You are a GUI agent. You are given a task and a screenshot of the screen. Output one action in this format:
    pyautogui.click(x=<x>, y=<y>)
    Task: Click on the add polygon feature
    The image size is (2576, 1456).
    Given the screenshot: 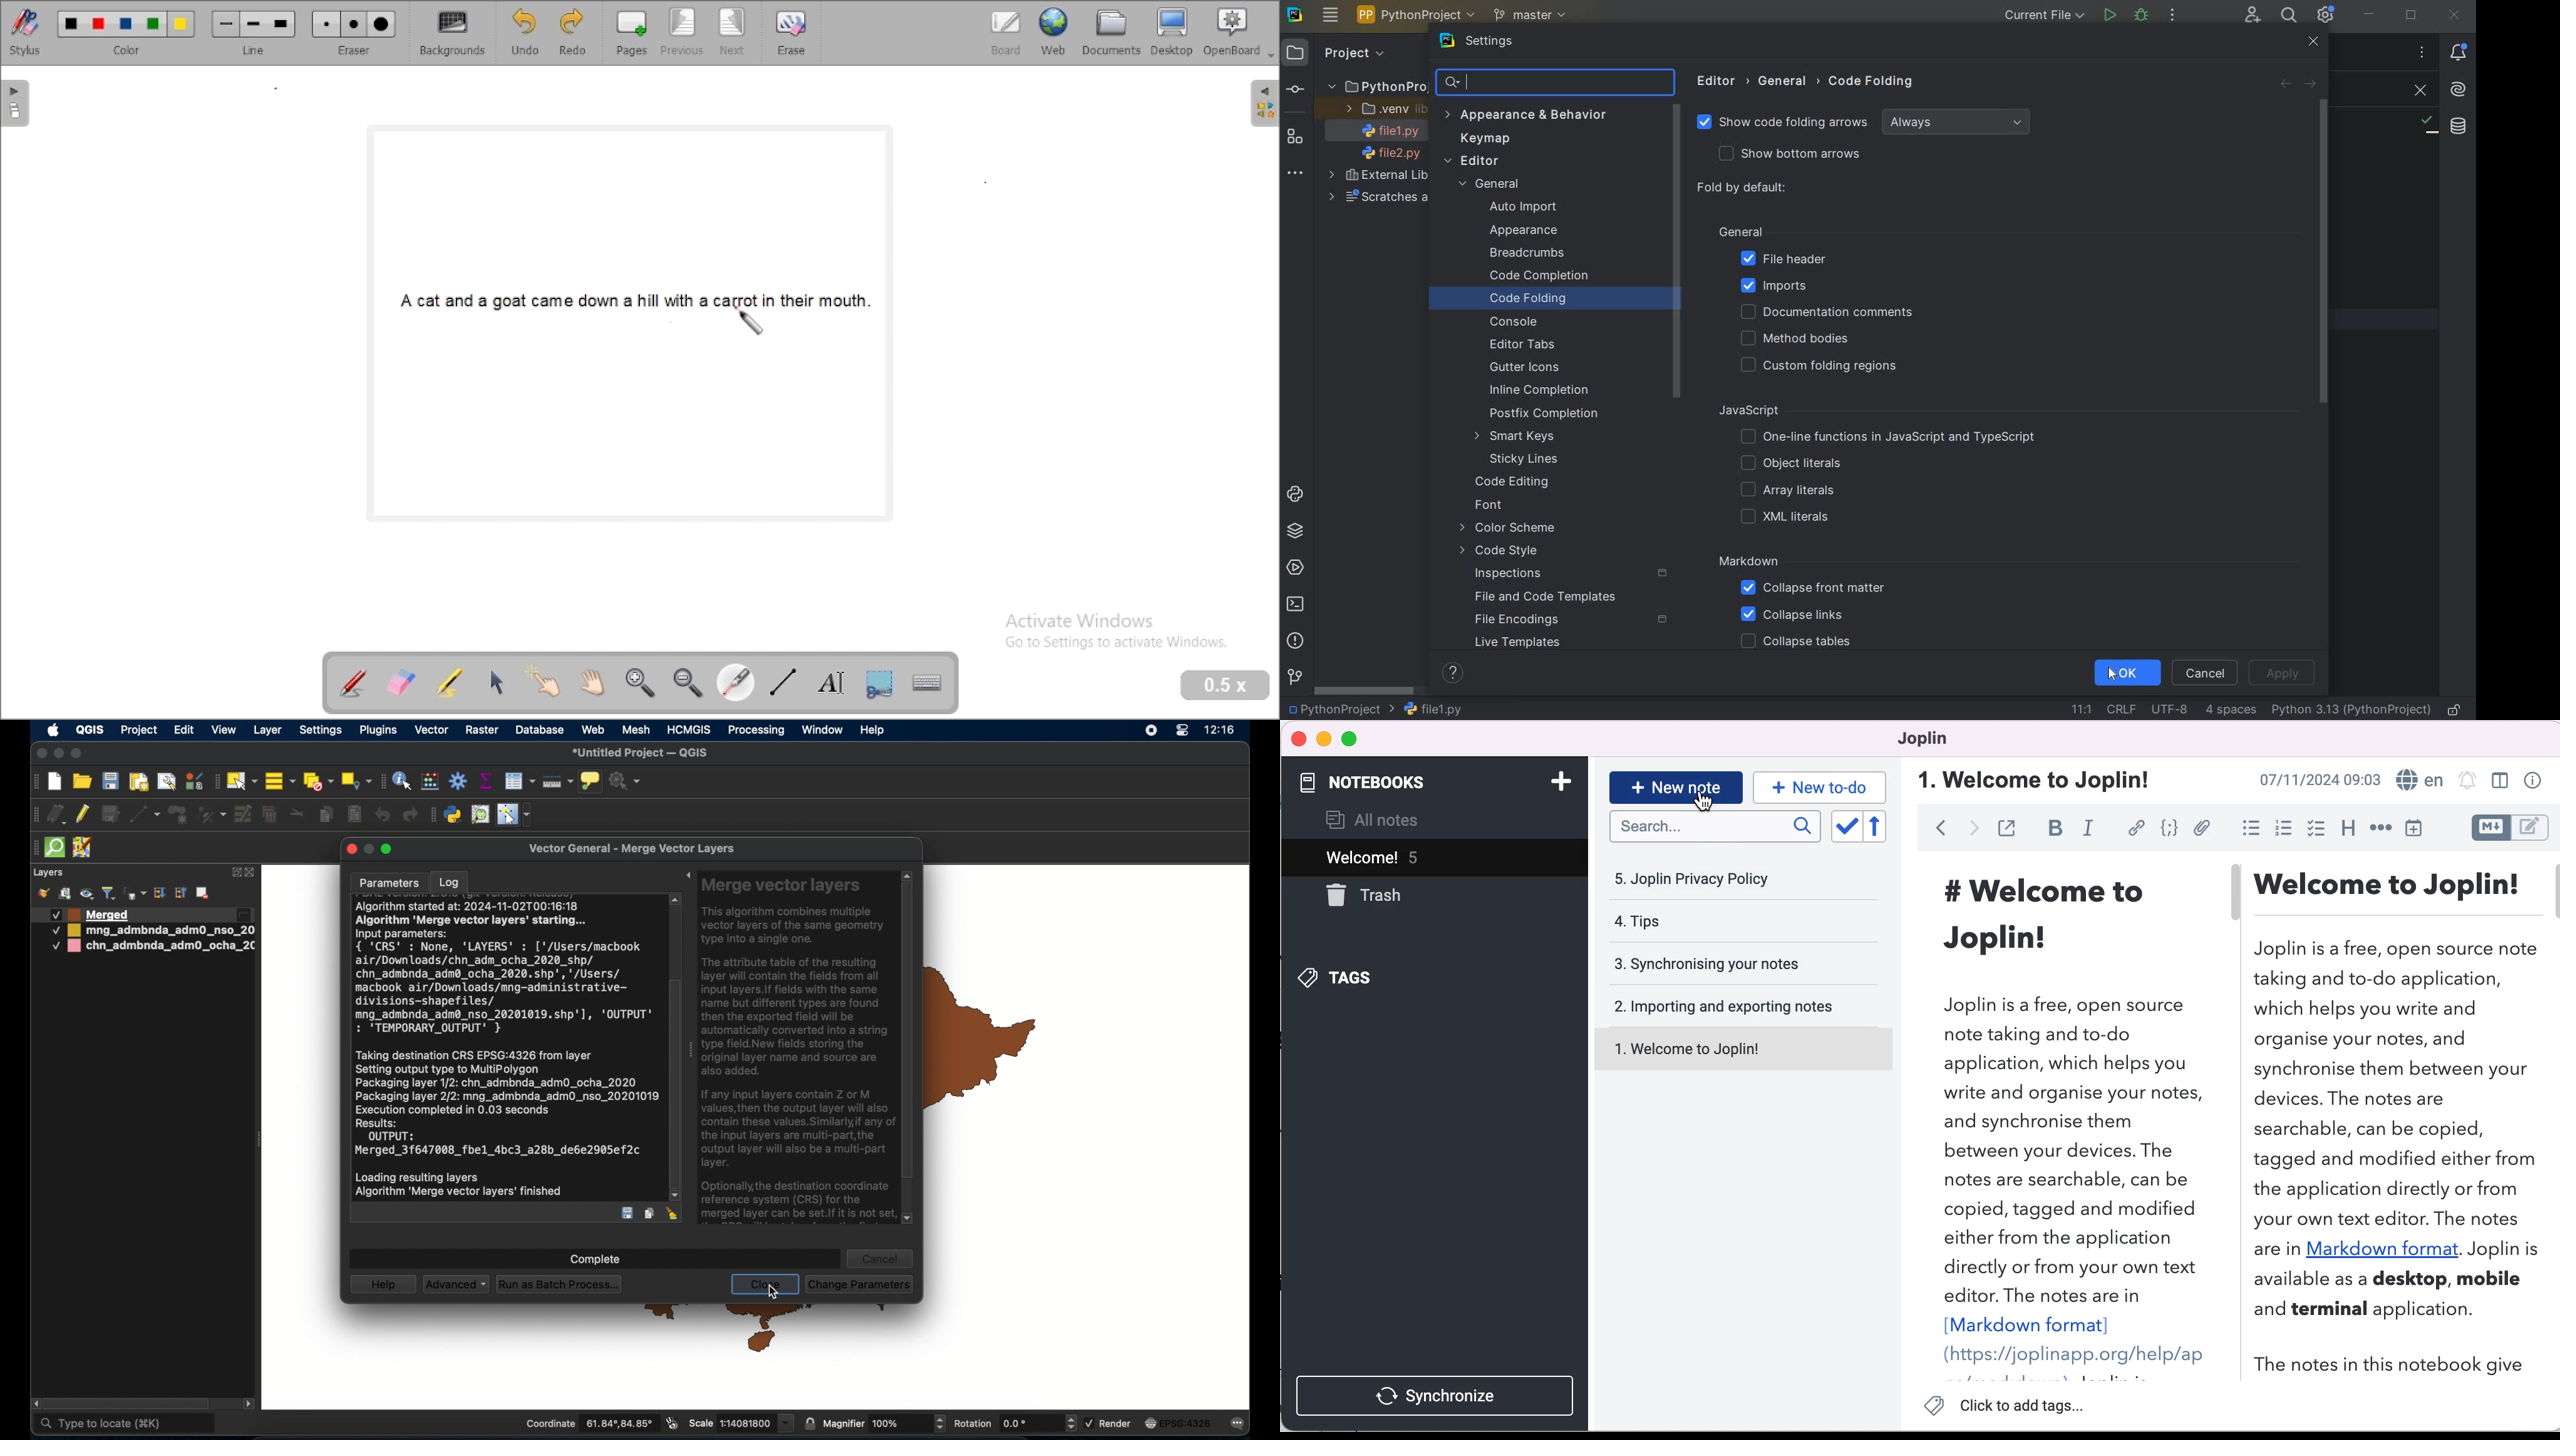 What is the action you would take?
    pyautogui.click(x=178, y=815)
    